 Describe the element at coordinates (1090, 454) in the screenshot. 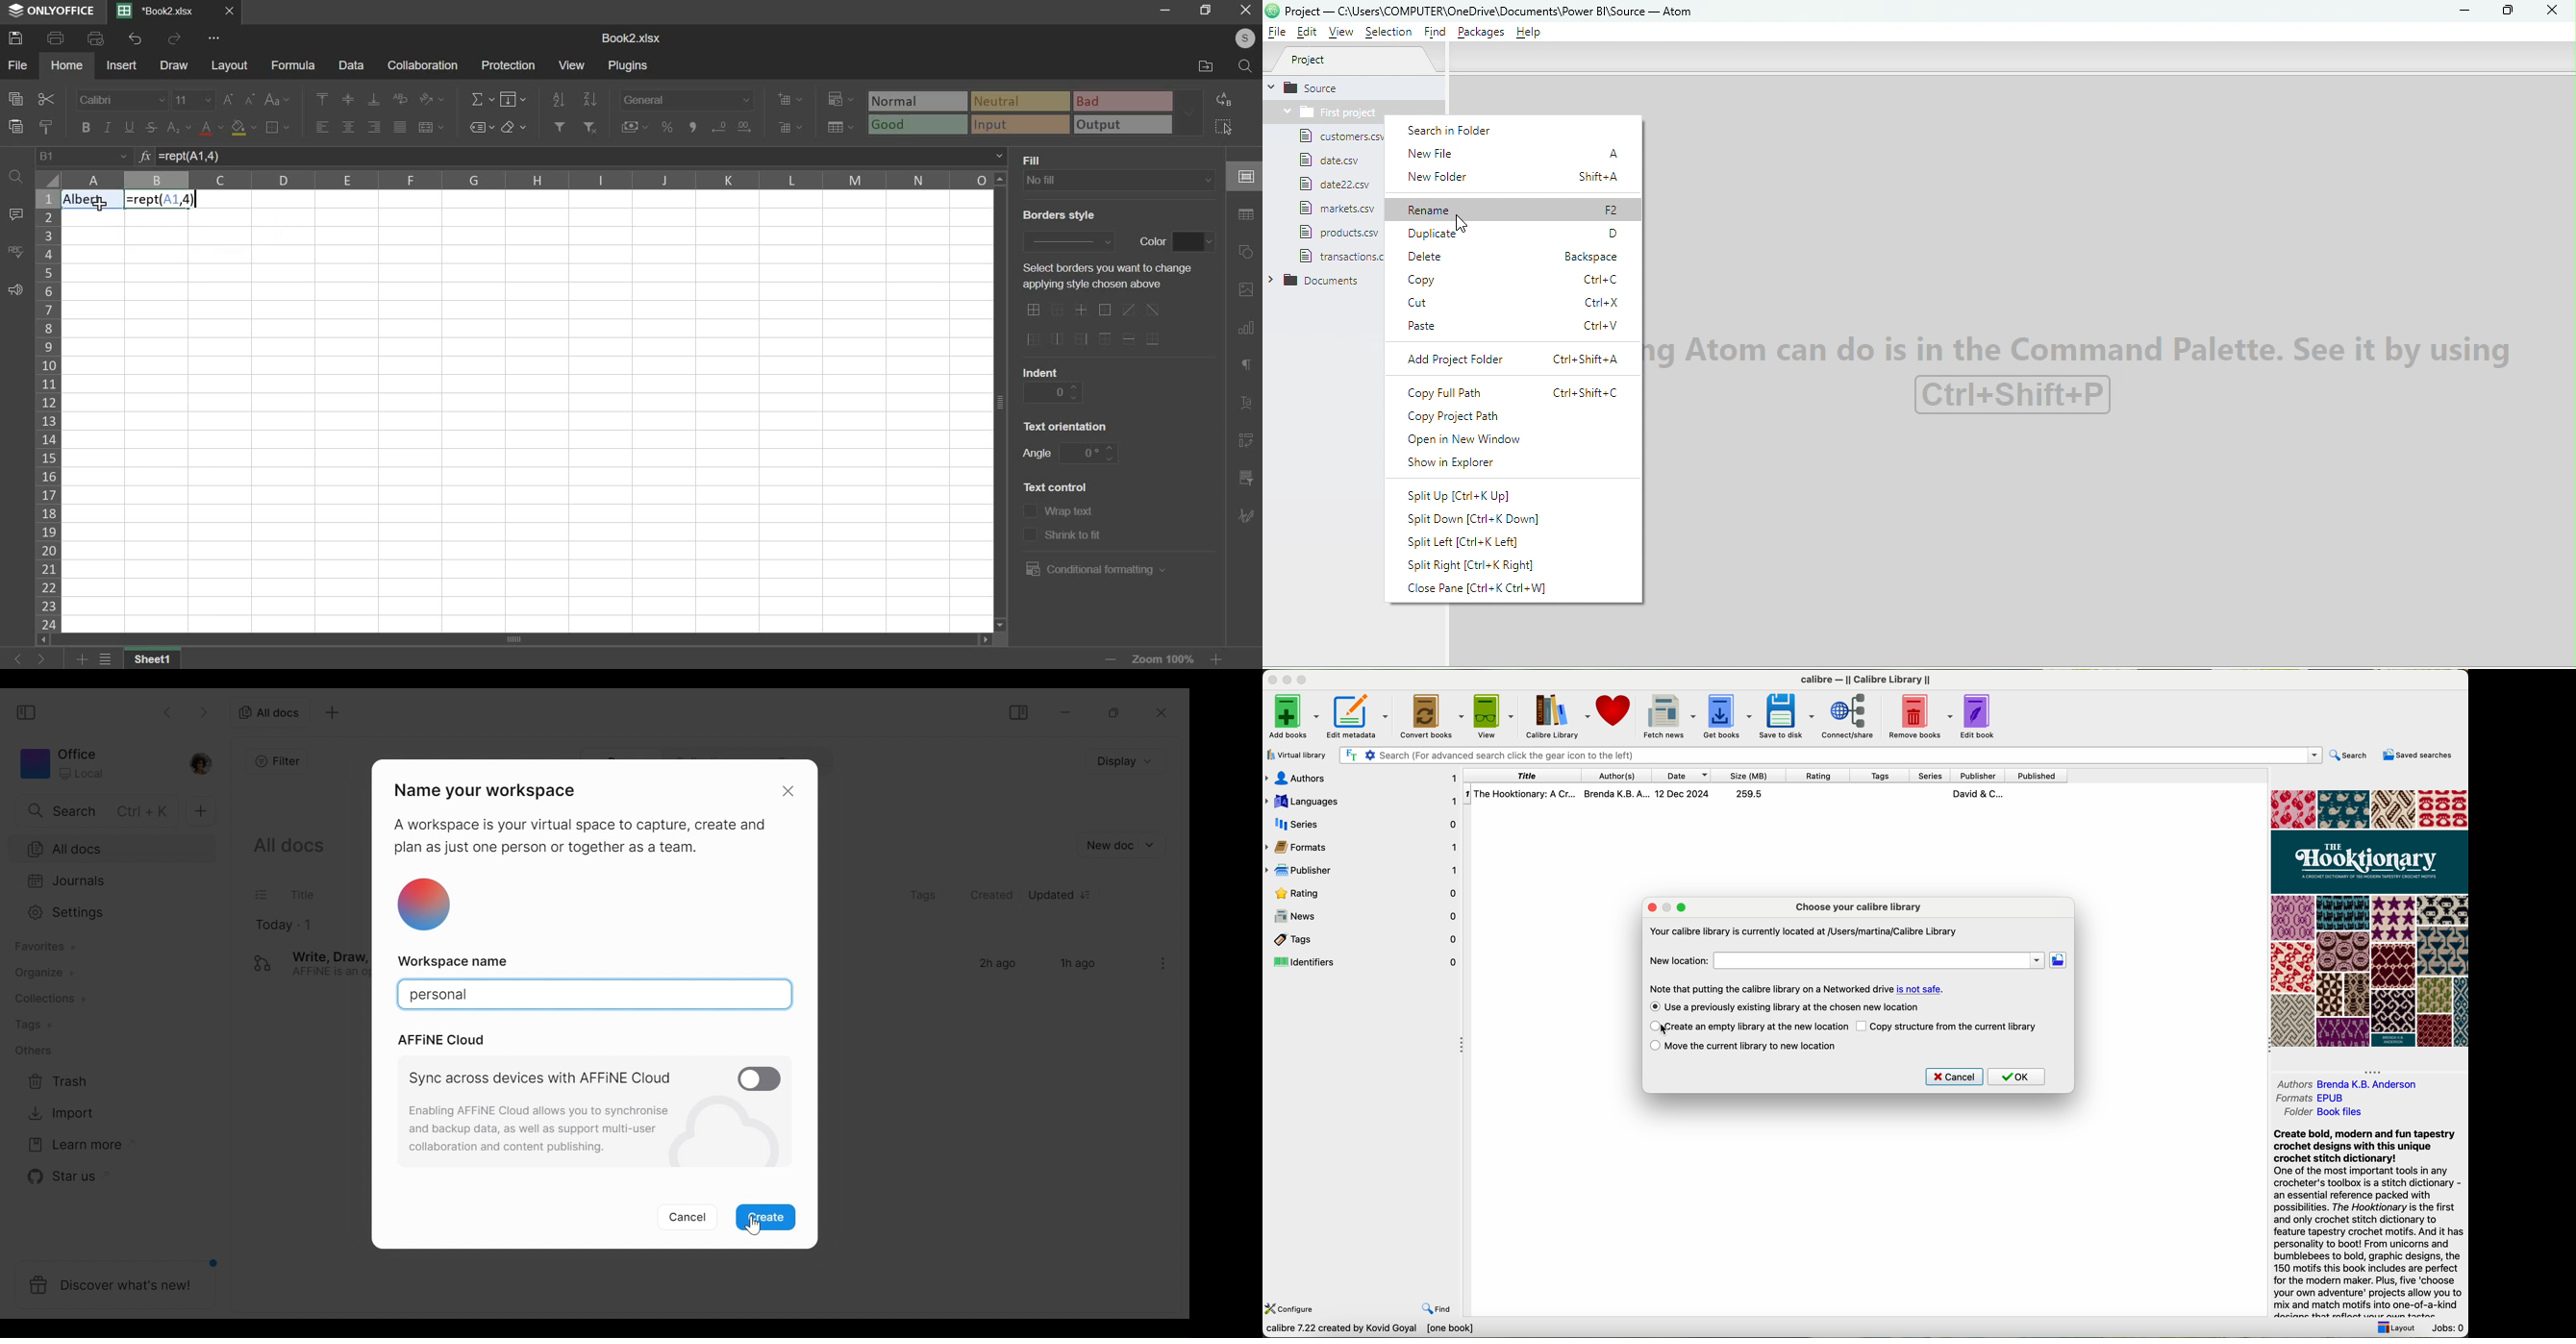

I see `angle` at that location.